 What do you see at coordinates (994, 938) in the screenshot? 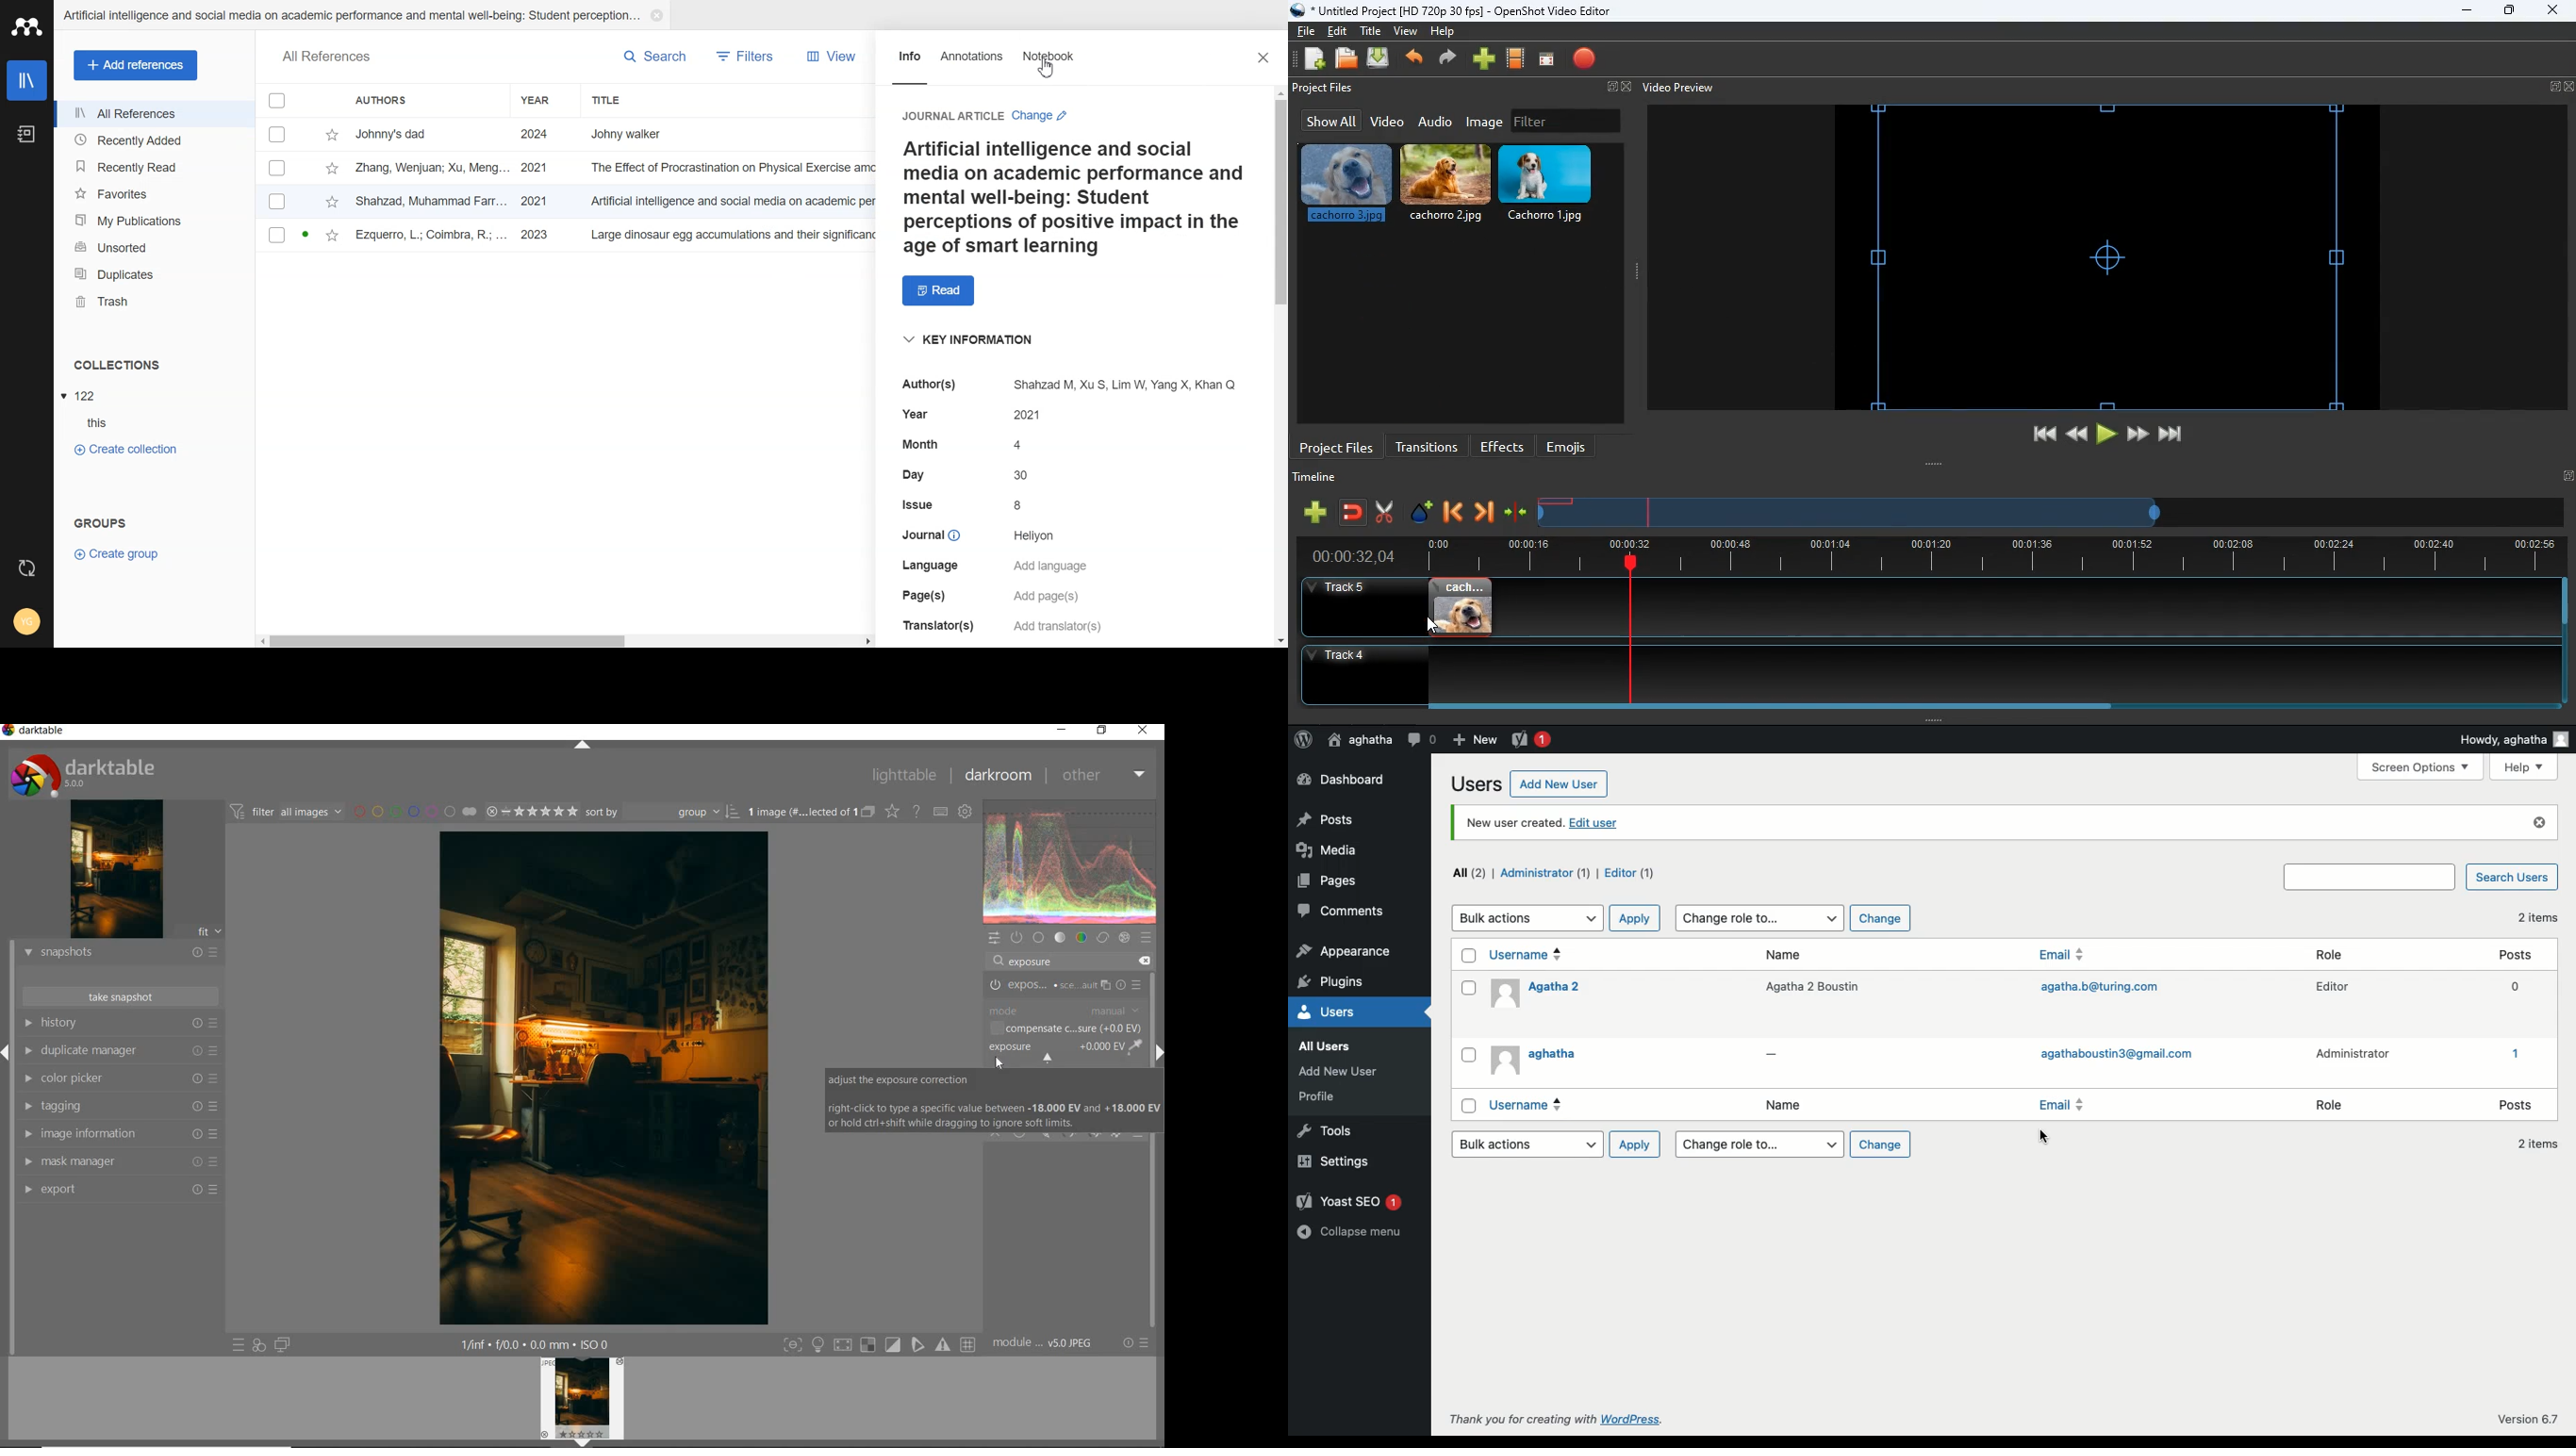
I see `quick access panel` at bounding box center [994, 938].